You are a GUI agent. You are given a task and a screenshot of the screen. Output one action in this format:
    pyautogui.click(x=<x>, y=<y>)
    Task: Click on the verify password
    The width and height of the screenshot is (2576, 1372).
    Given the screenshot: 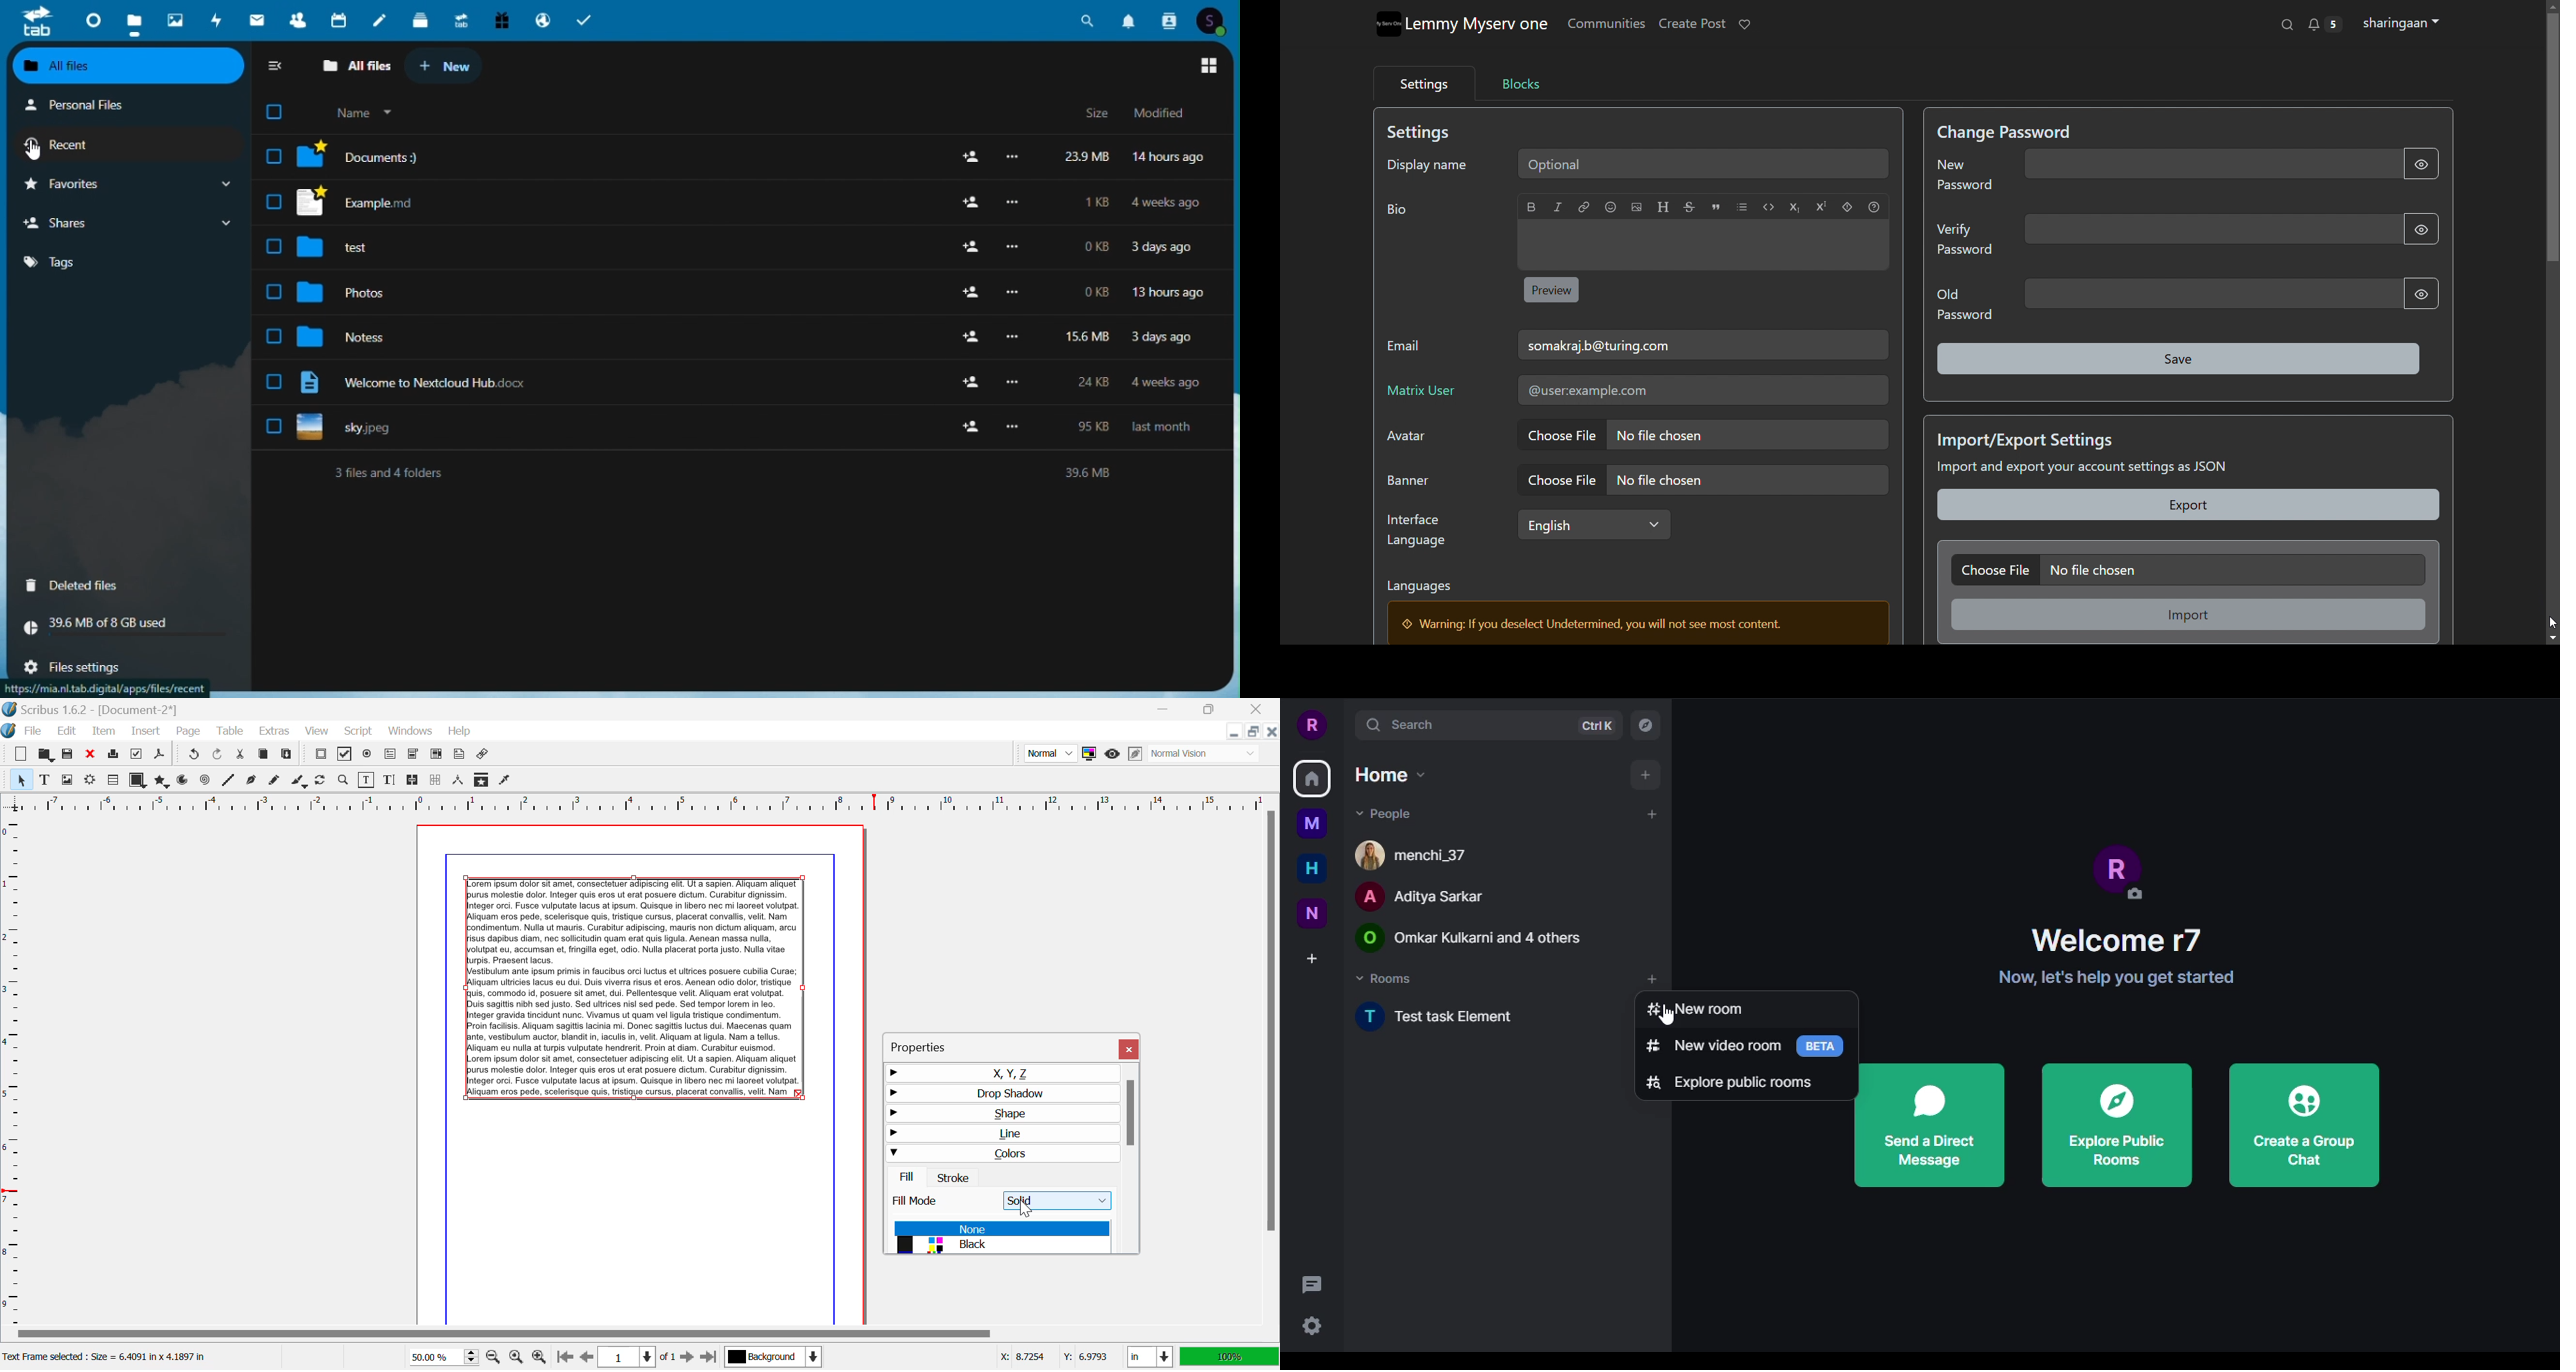 What is the action you would take?
    pyautogui.click(x=2211, y=229)
    